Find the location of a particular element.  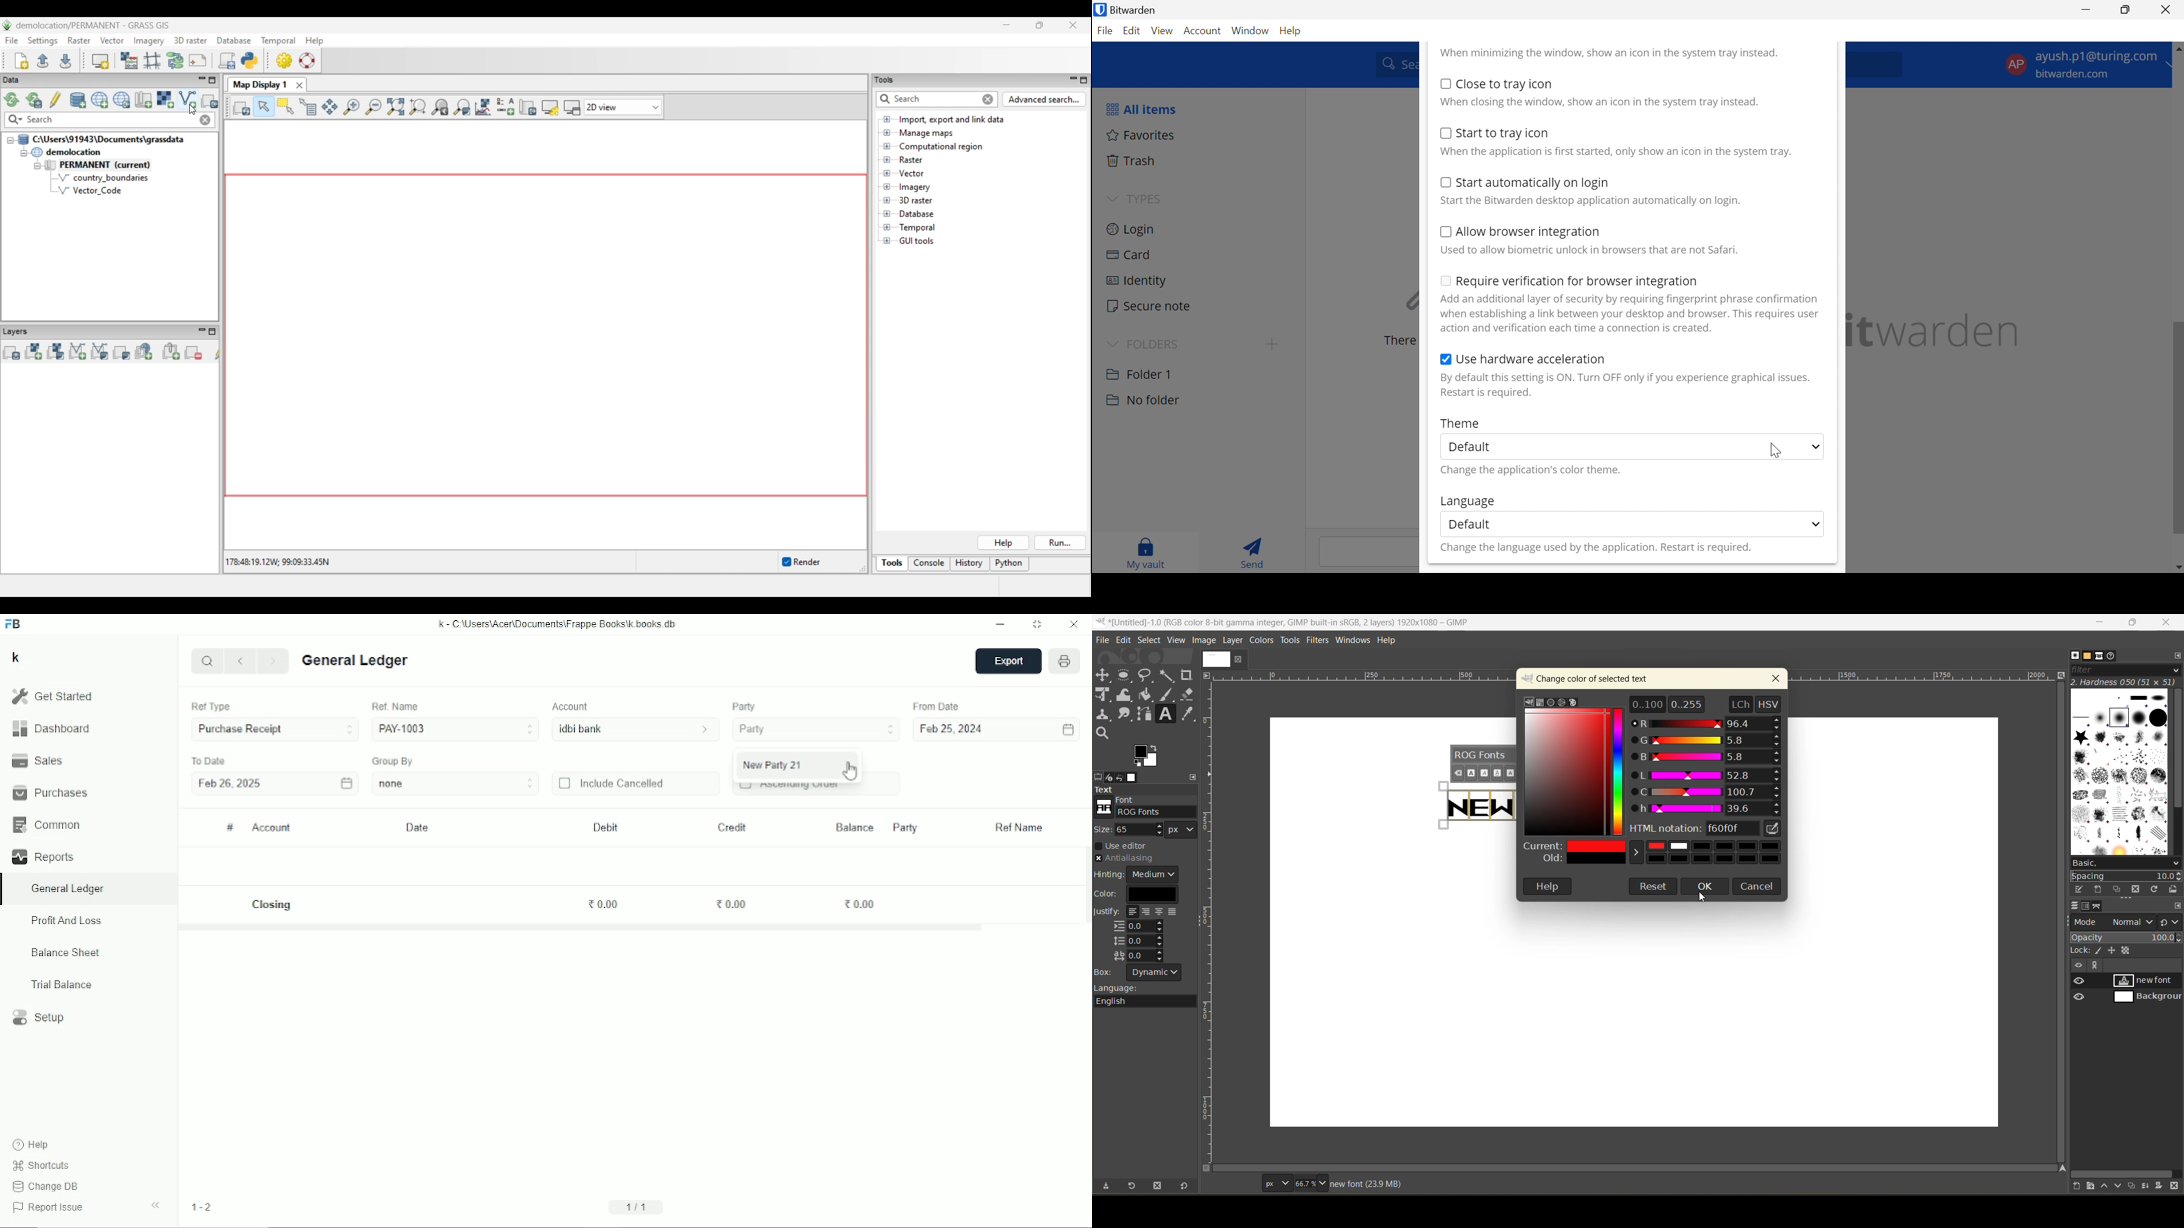

Include cancelled is located at coordinates (611, 783).